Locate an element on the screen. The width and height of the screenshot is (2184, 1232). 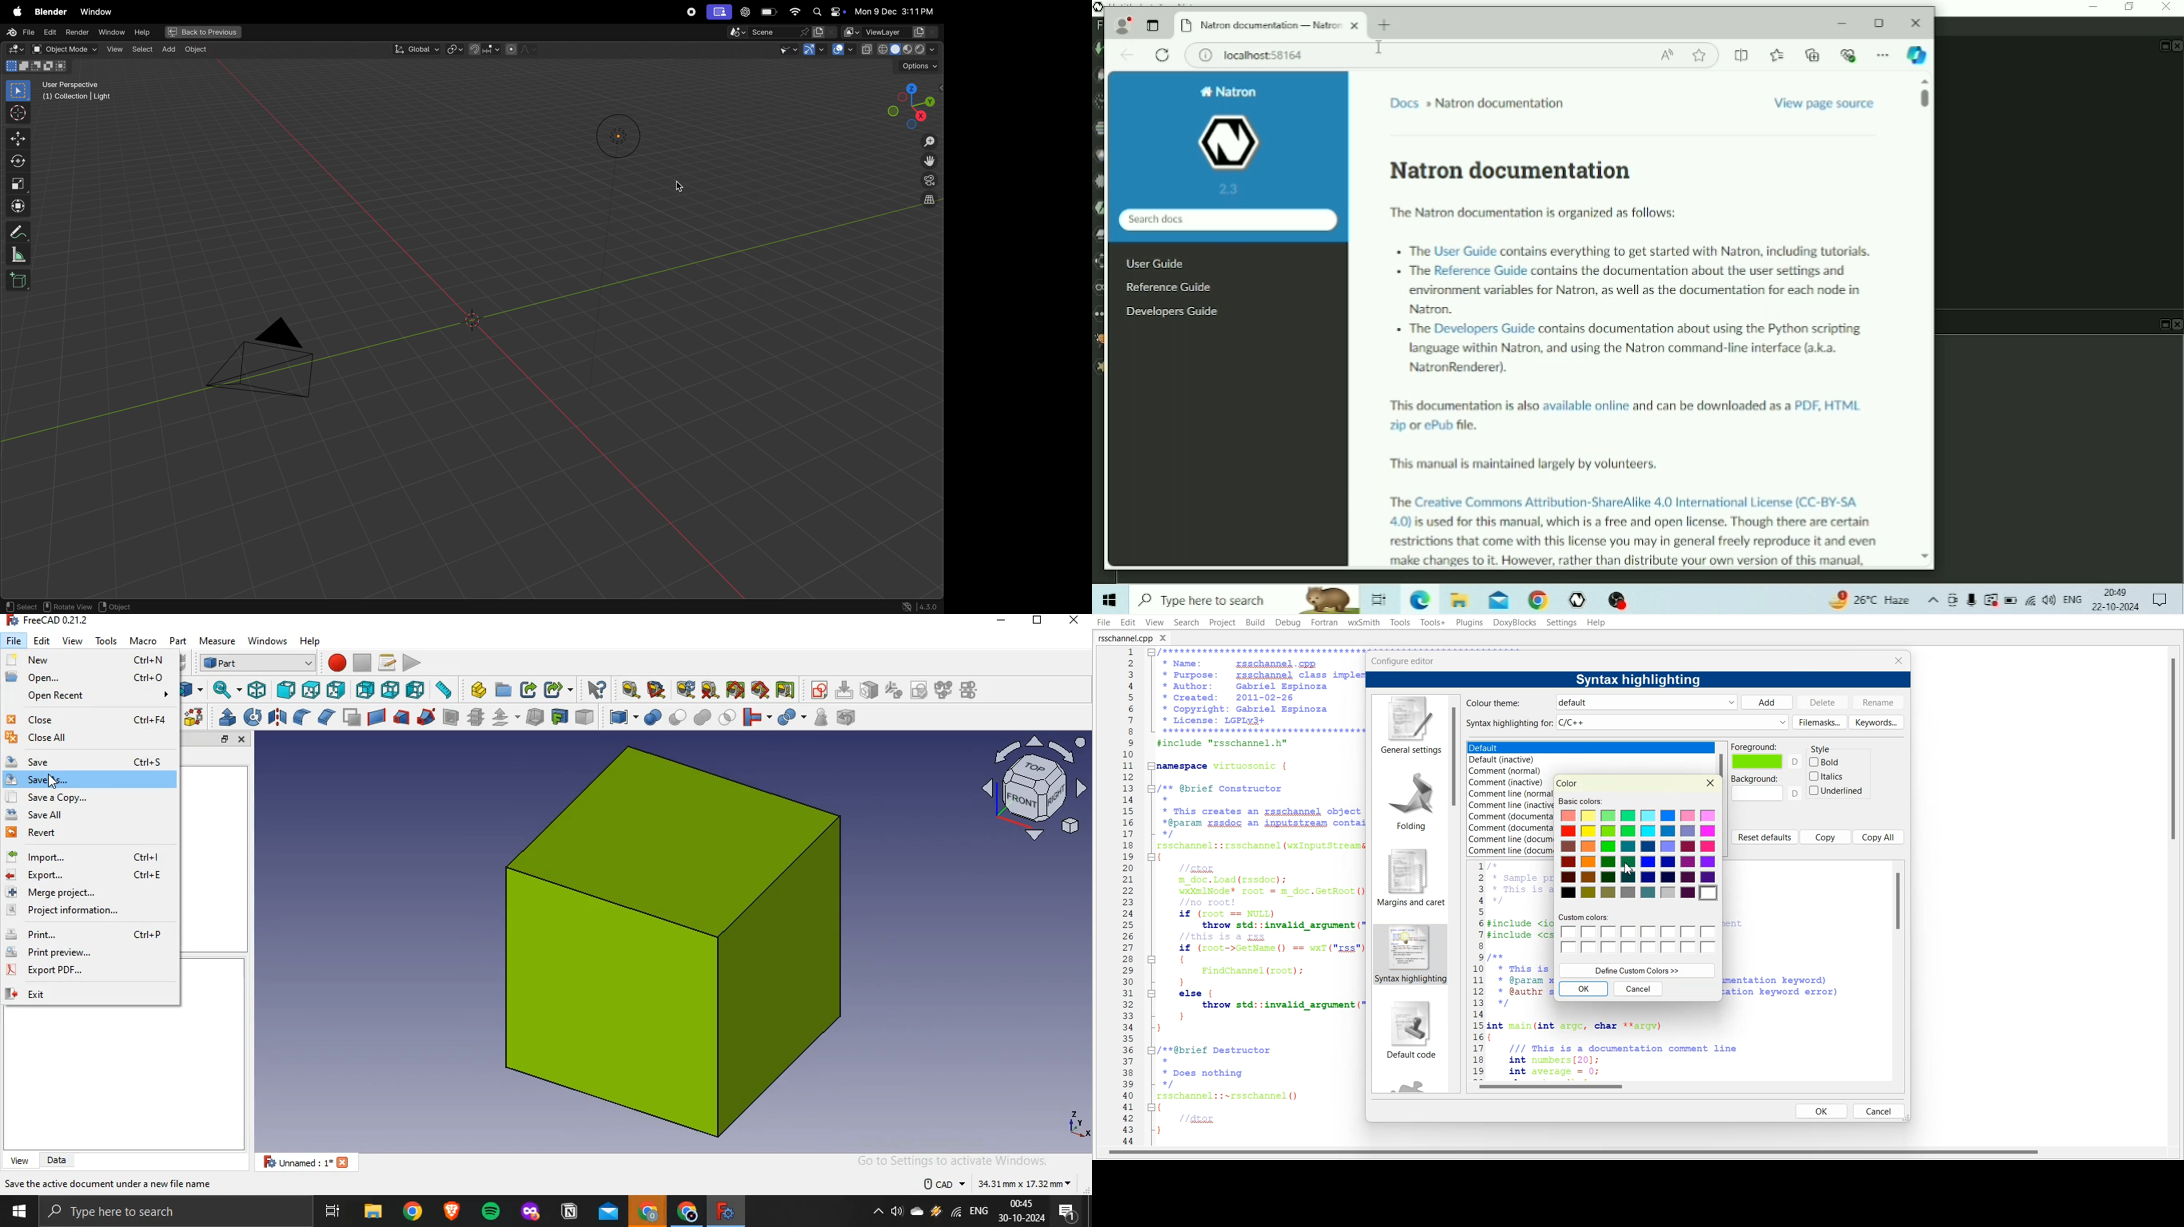
freecad is located at coordinates (727, 1212).